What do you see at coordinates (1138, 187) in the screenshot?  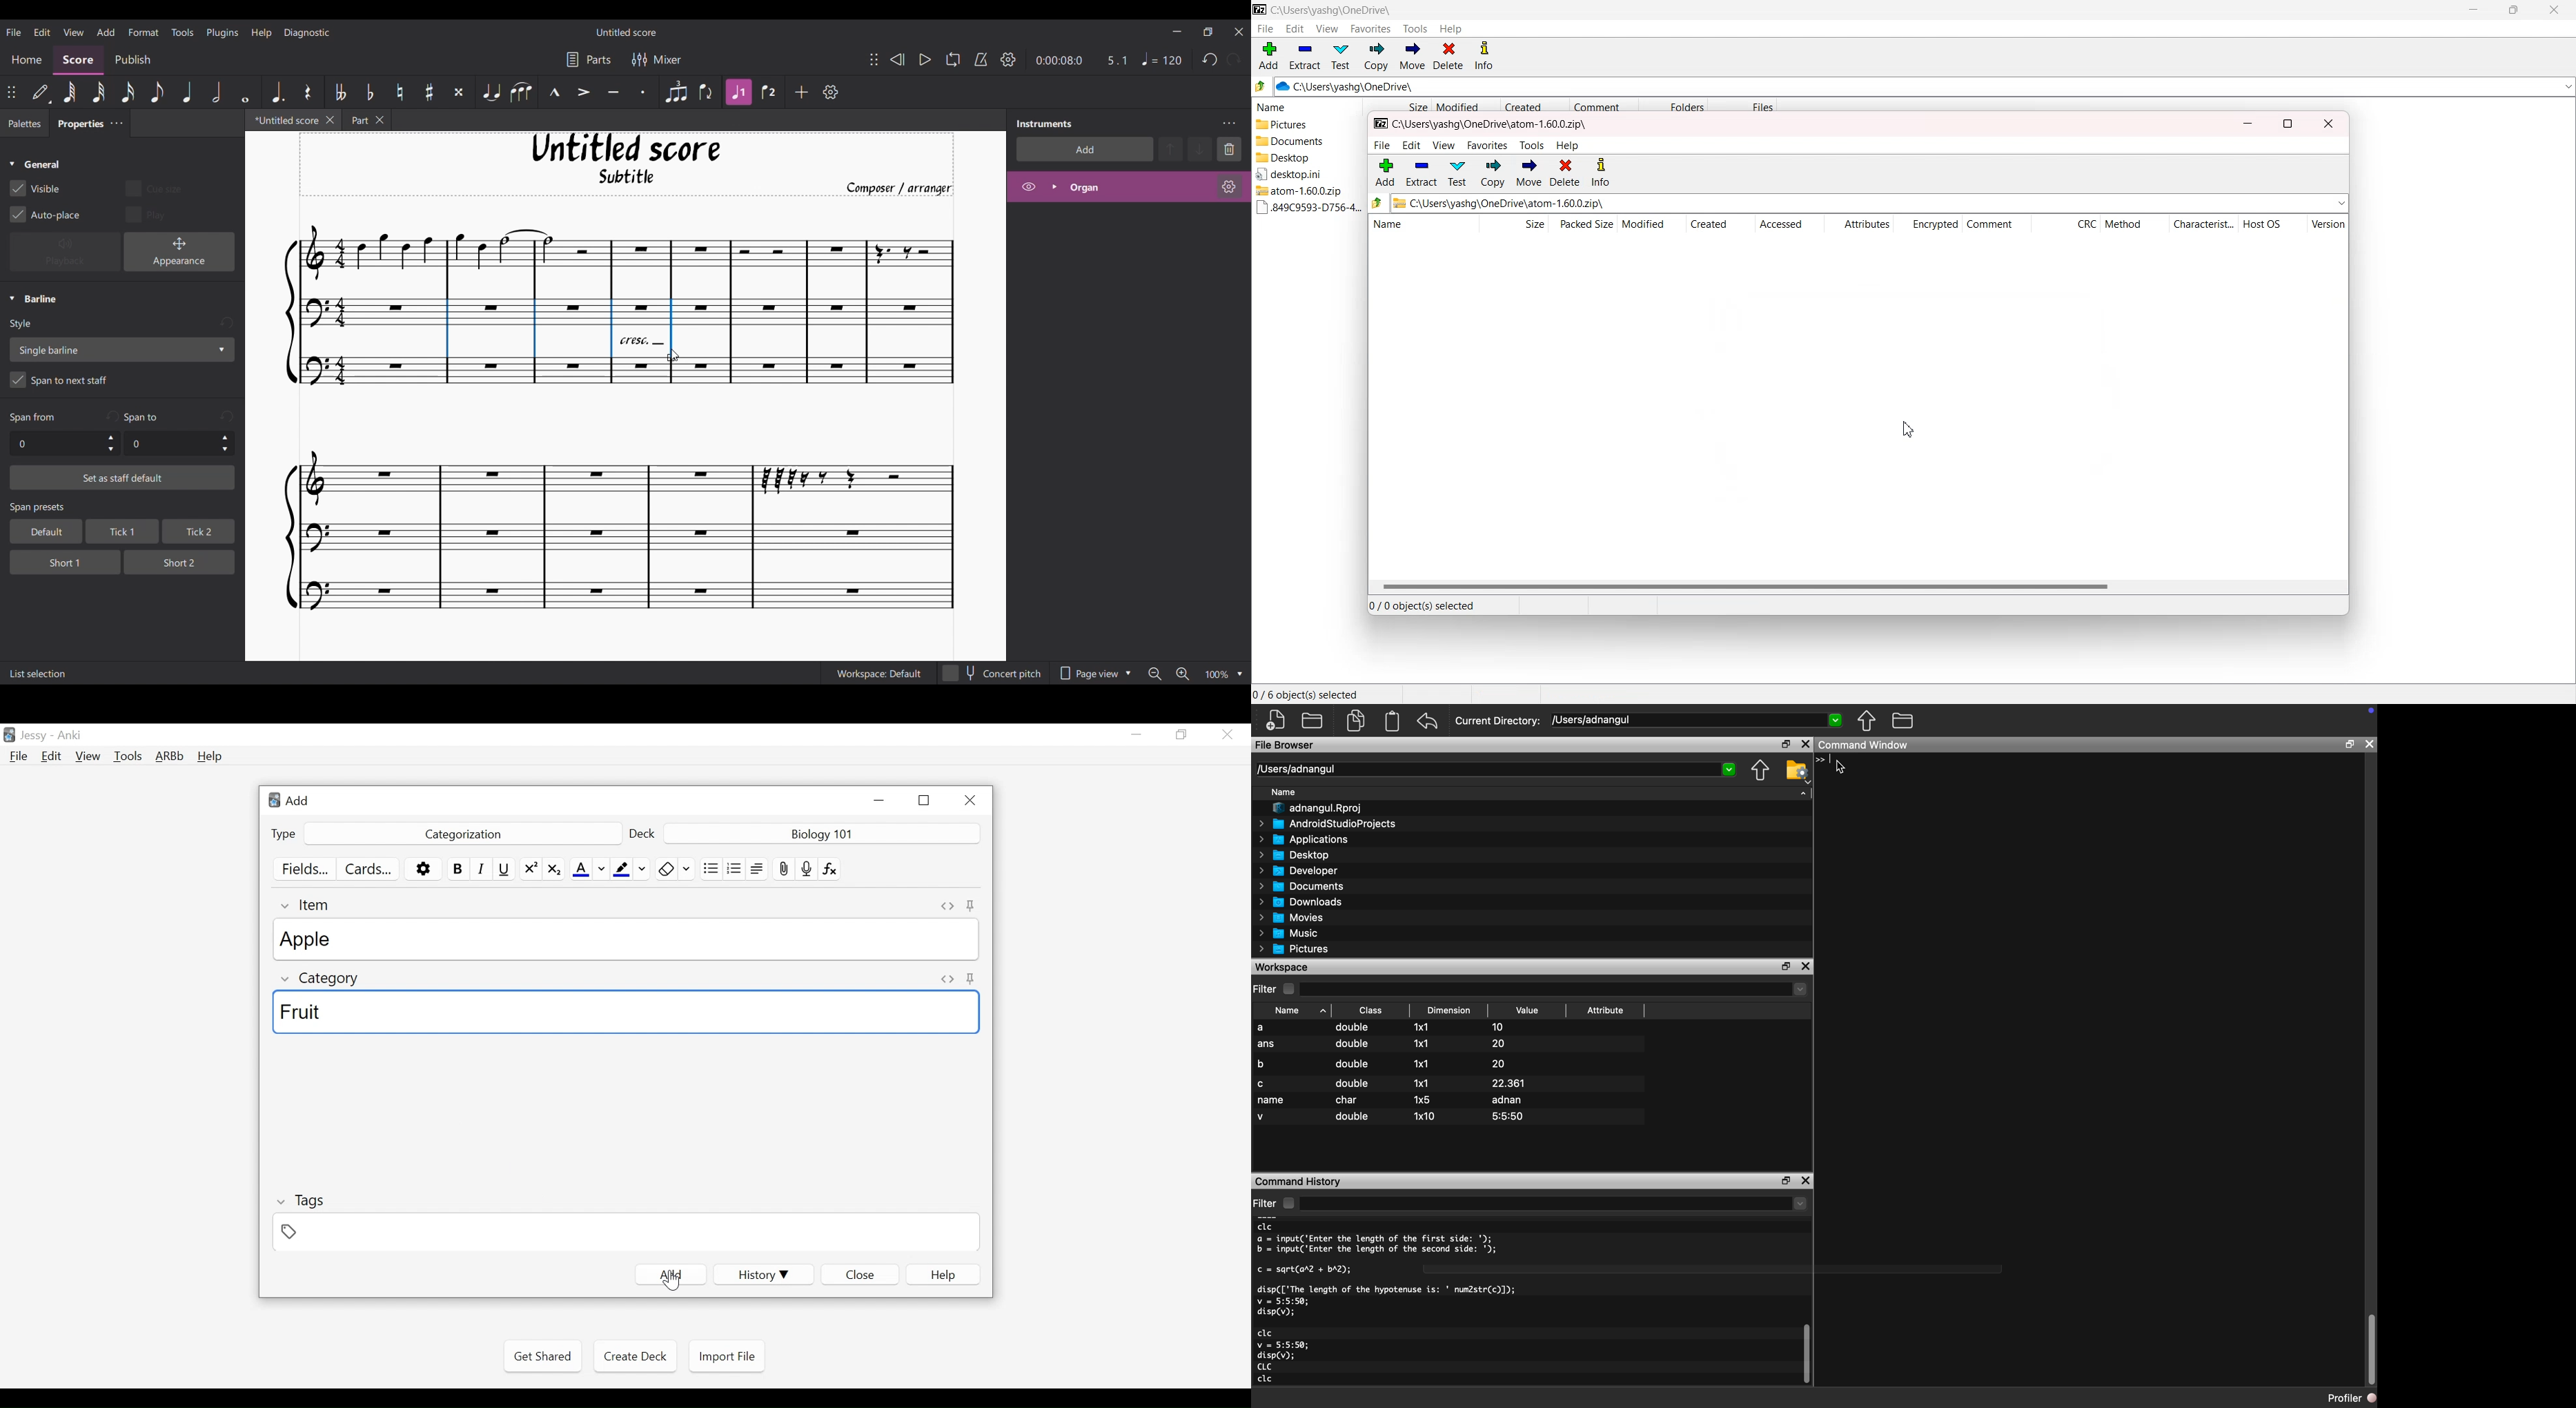 I see `Organ` at bounding box center [1138, 187].